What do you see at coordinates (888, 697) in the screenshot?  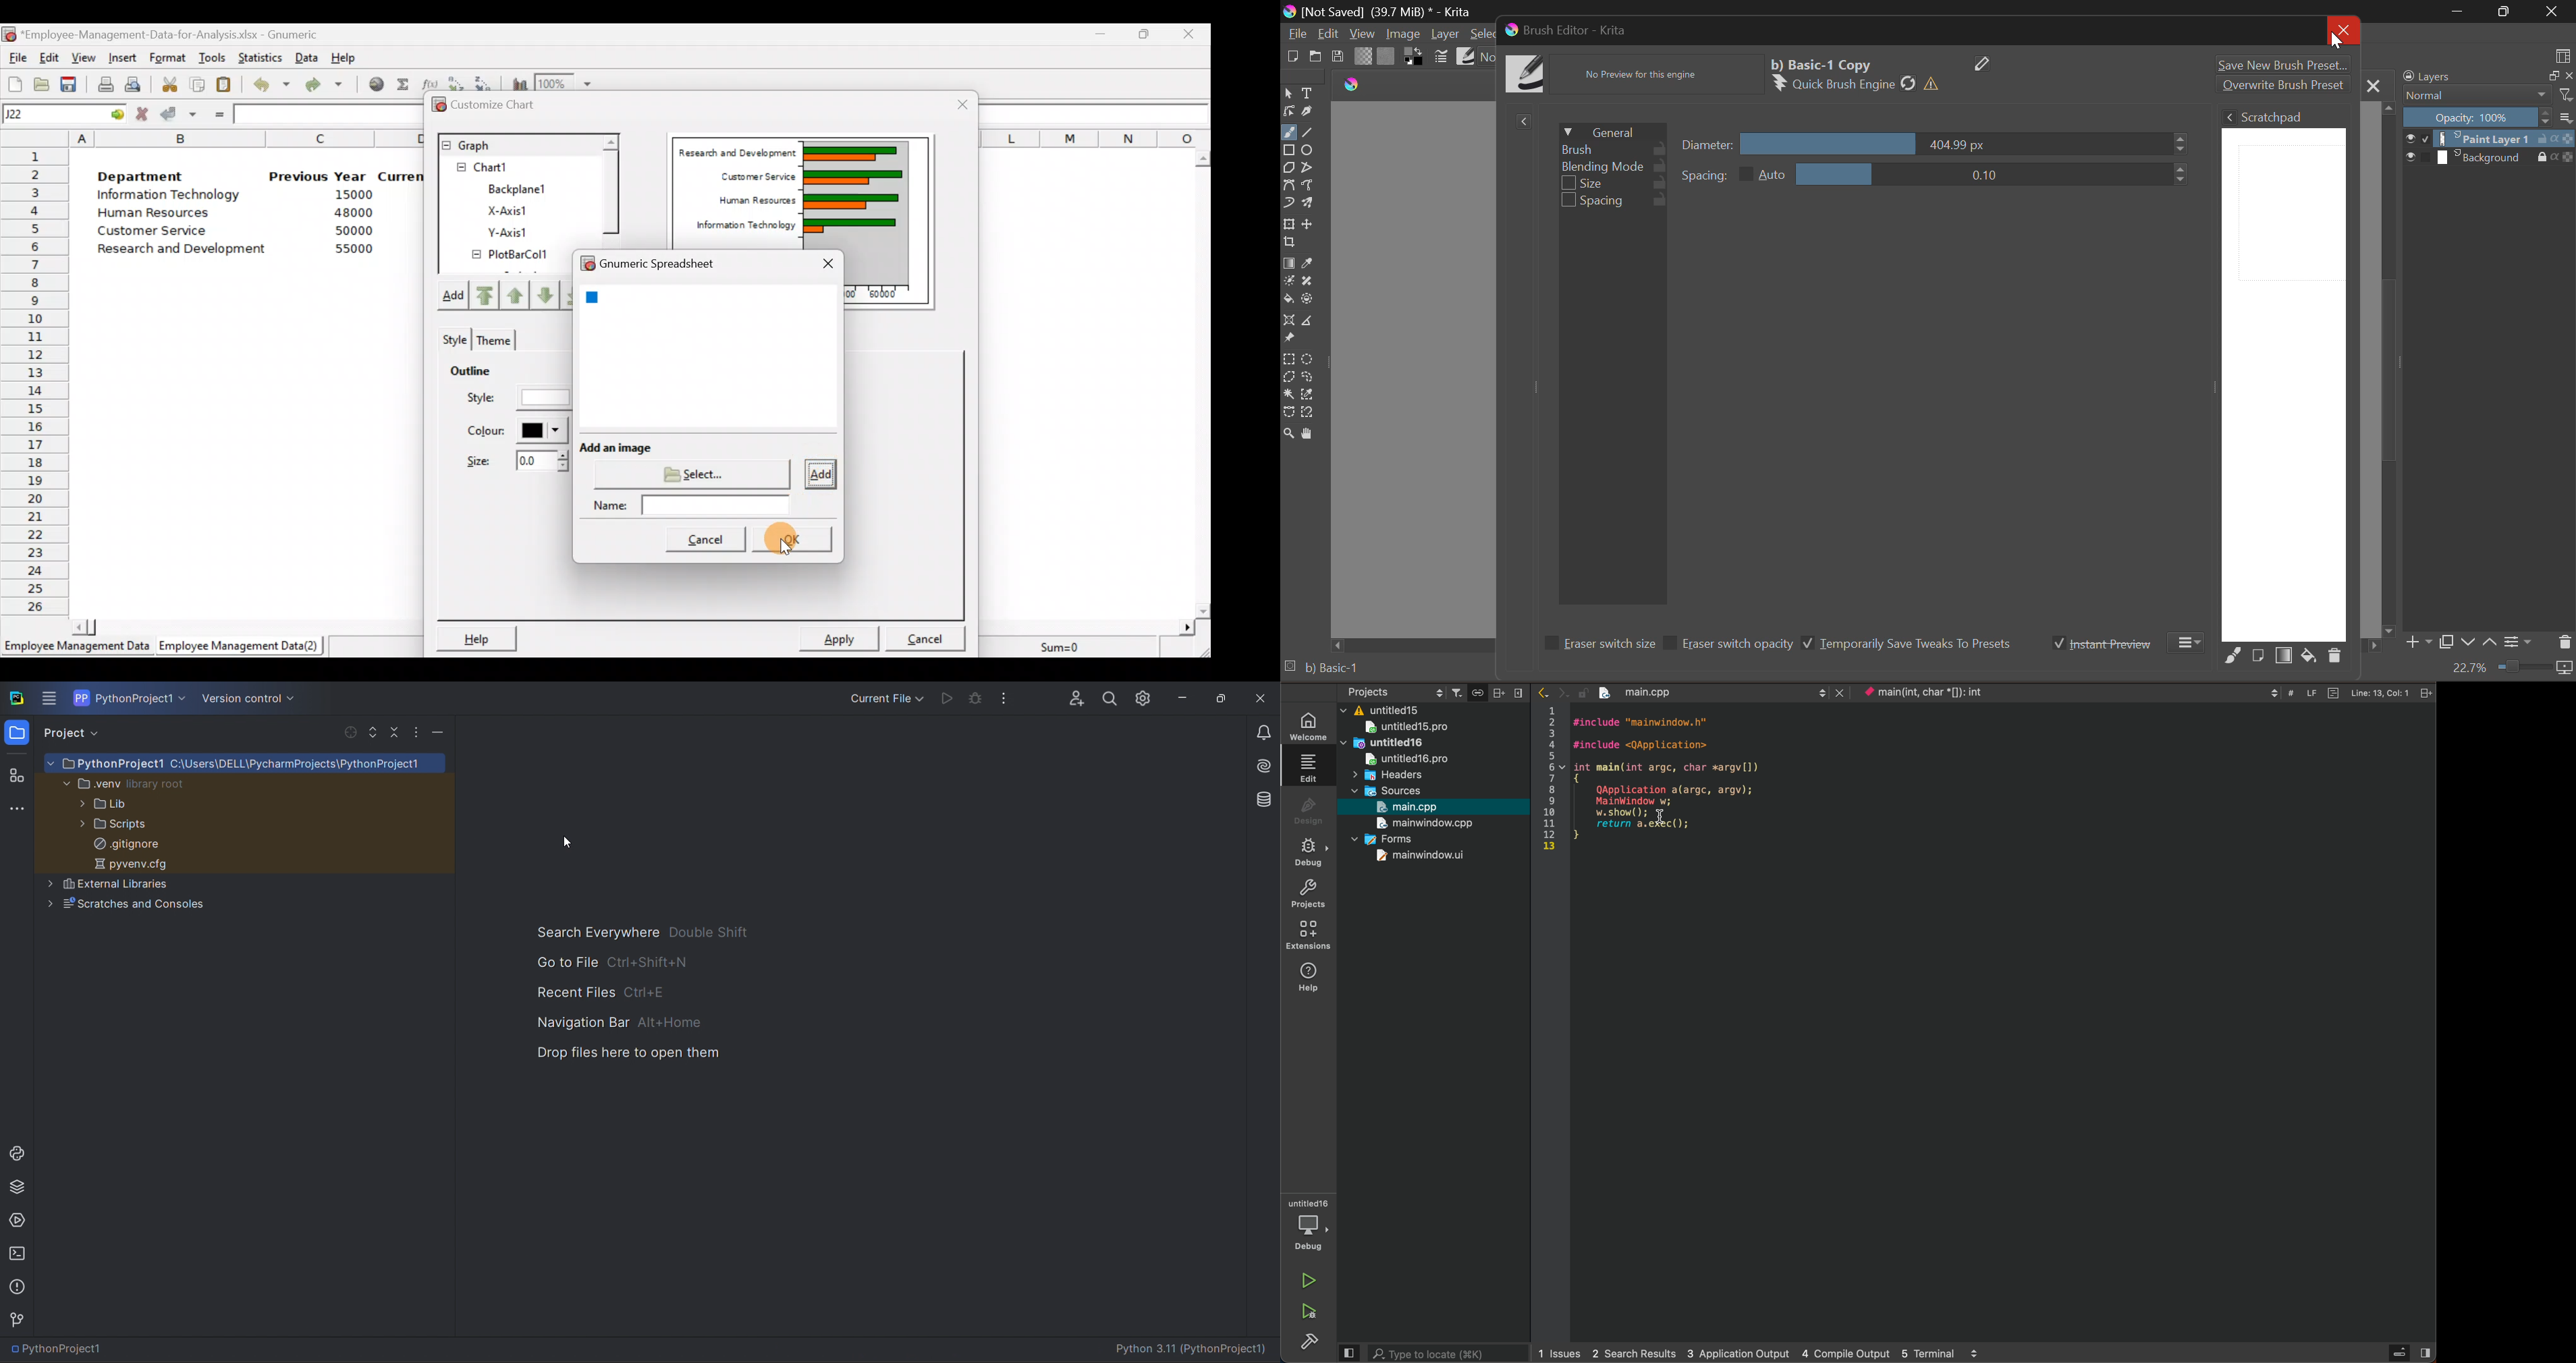 I see `debug/run options` at bounding box center [888, 697].